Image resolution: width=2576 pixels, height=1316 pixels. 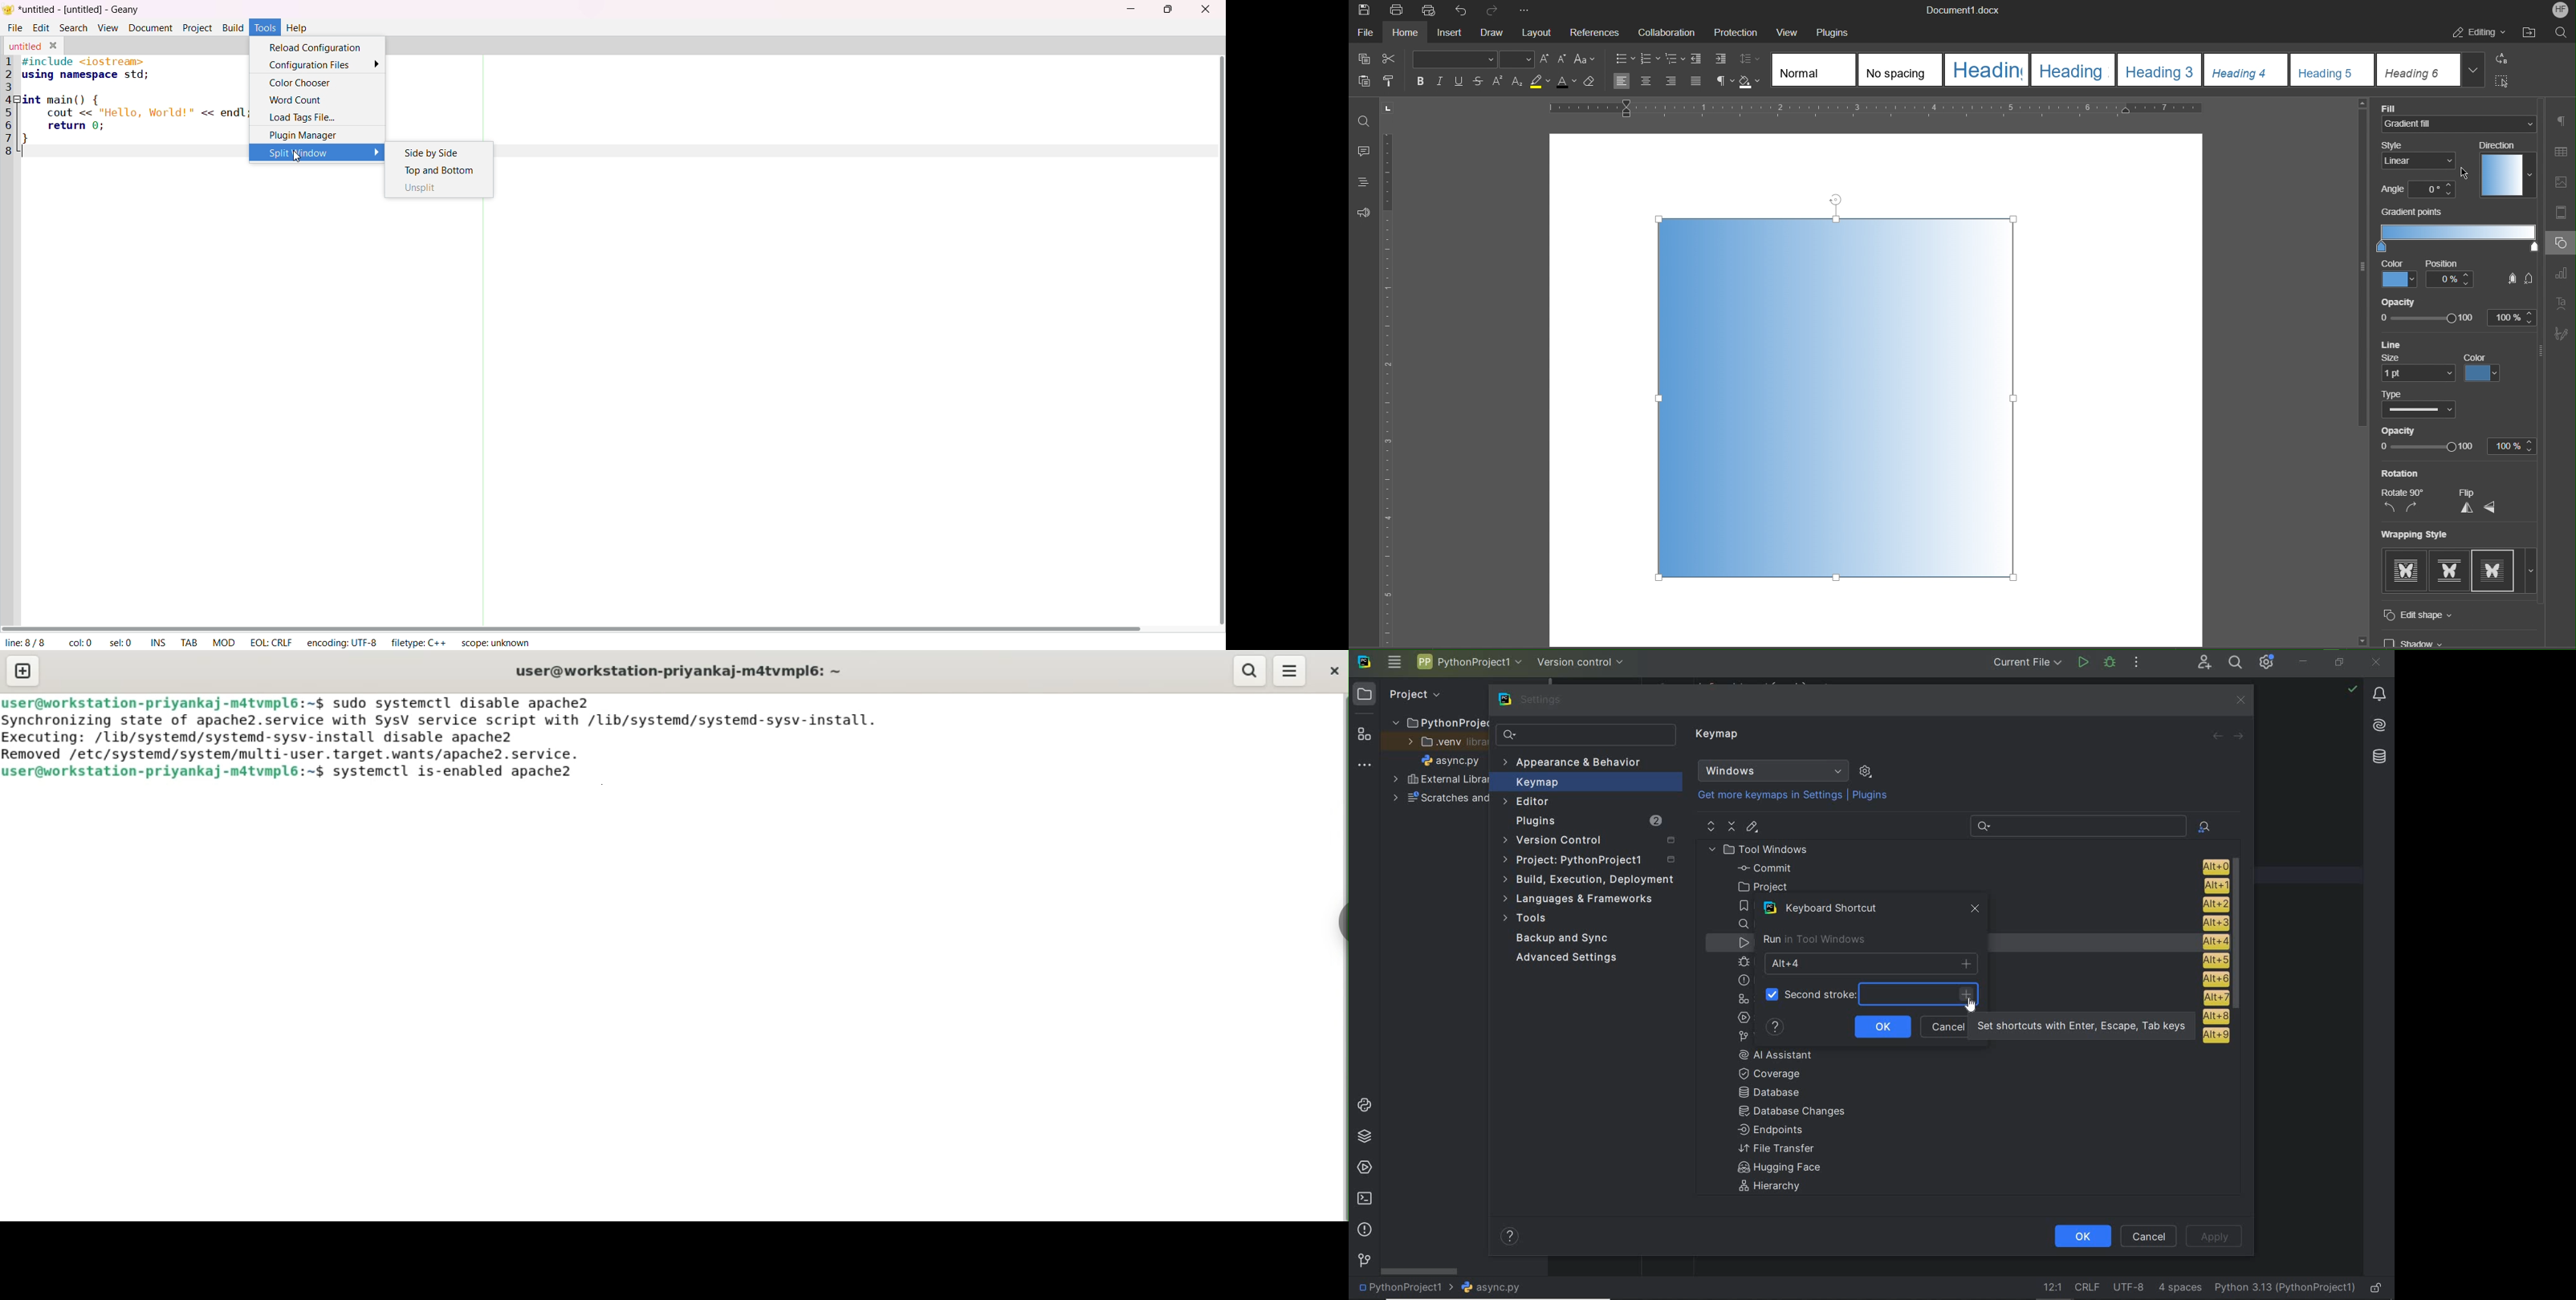 What do you see at coordinates (1402, 694) in the screenshot?
I see `Project` at bounding box center [1402, 694].